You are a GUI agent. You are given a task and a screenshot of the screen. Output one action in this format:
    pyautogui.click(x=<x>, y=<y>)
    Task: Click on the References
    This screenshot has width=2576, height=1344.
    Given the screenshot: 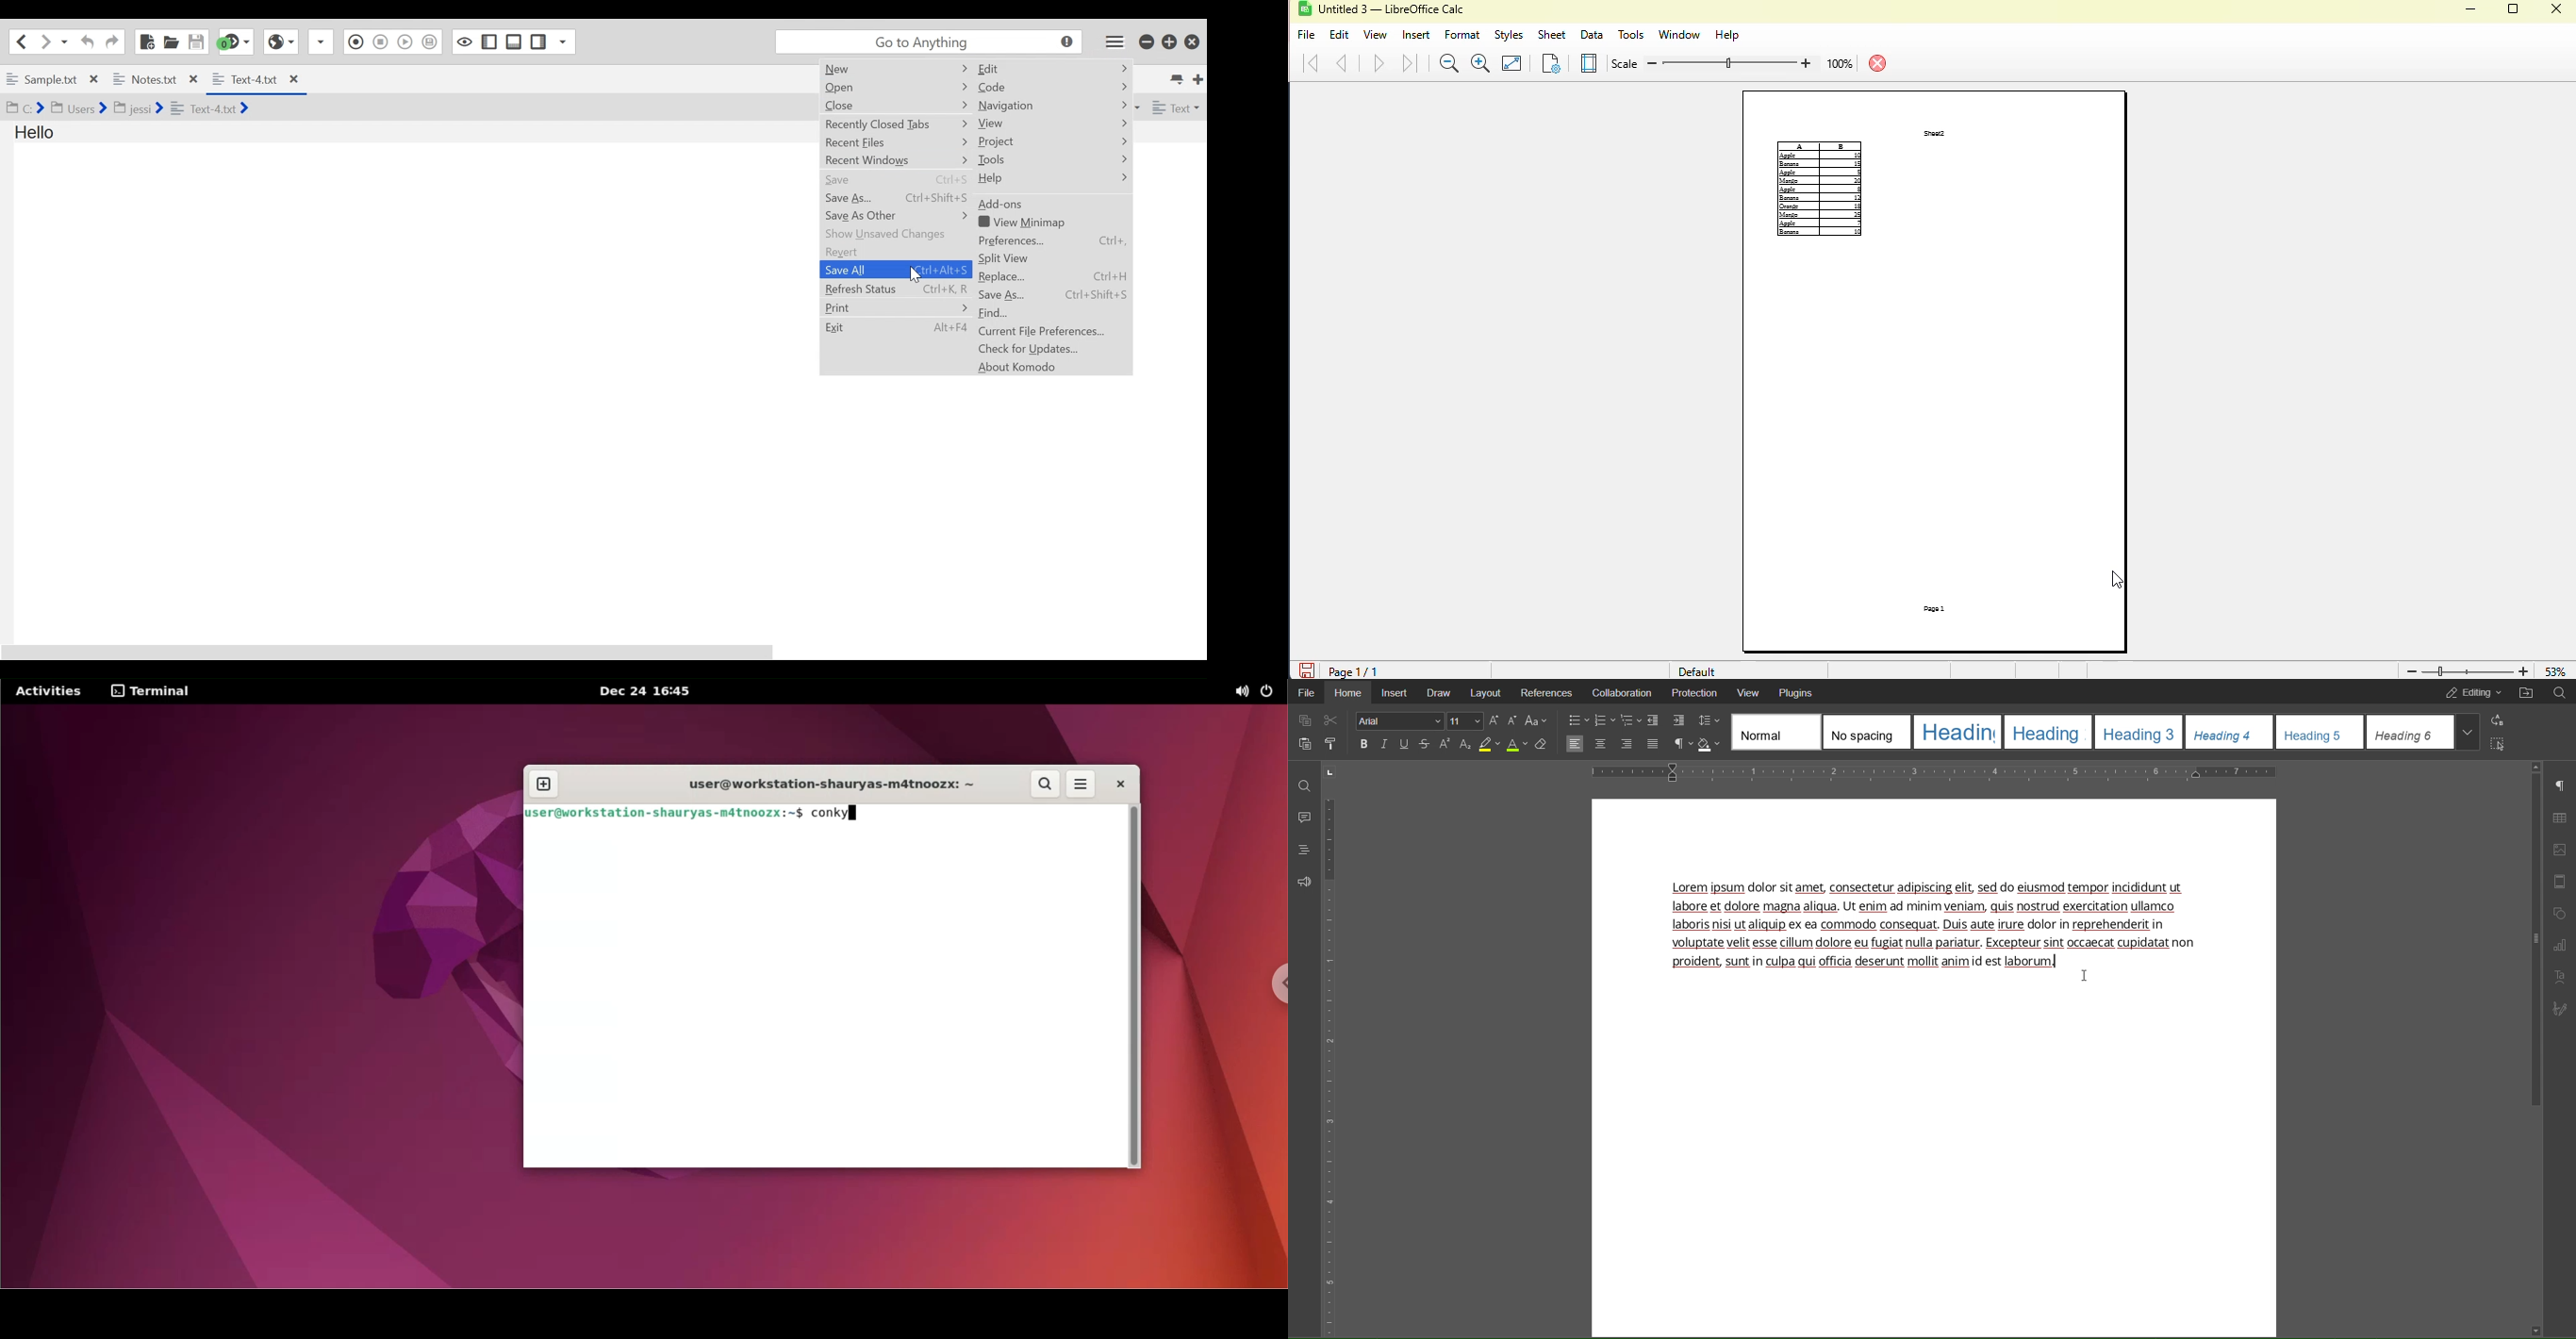 What is the action you would take?
    pyautogui.click(x=1548, y=691)
    